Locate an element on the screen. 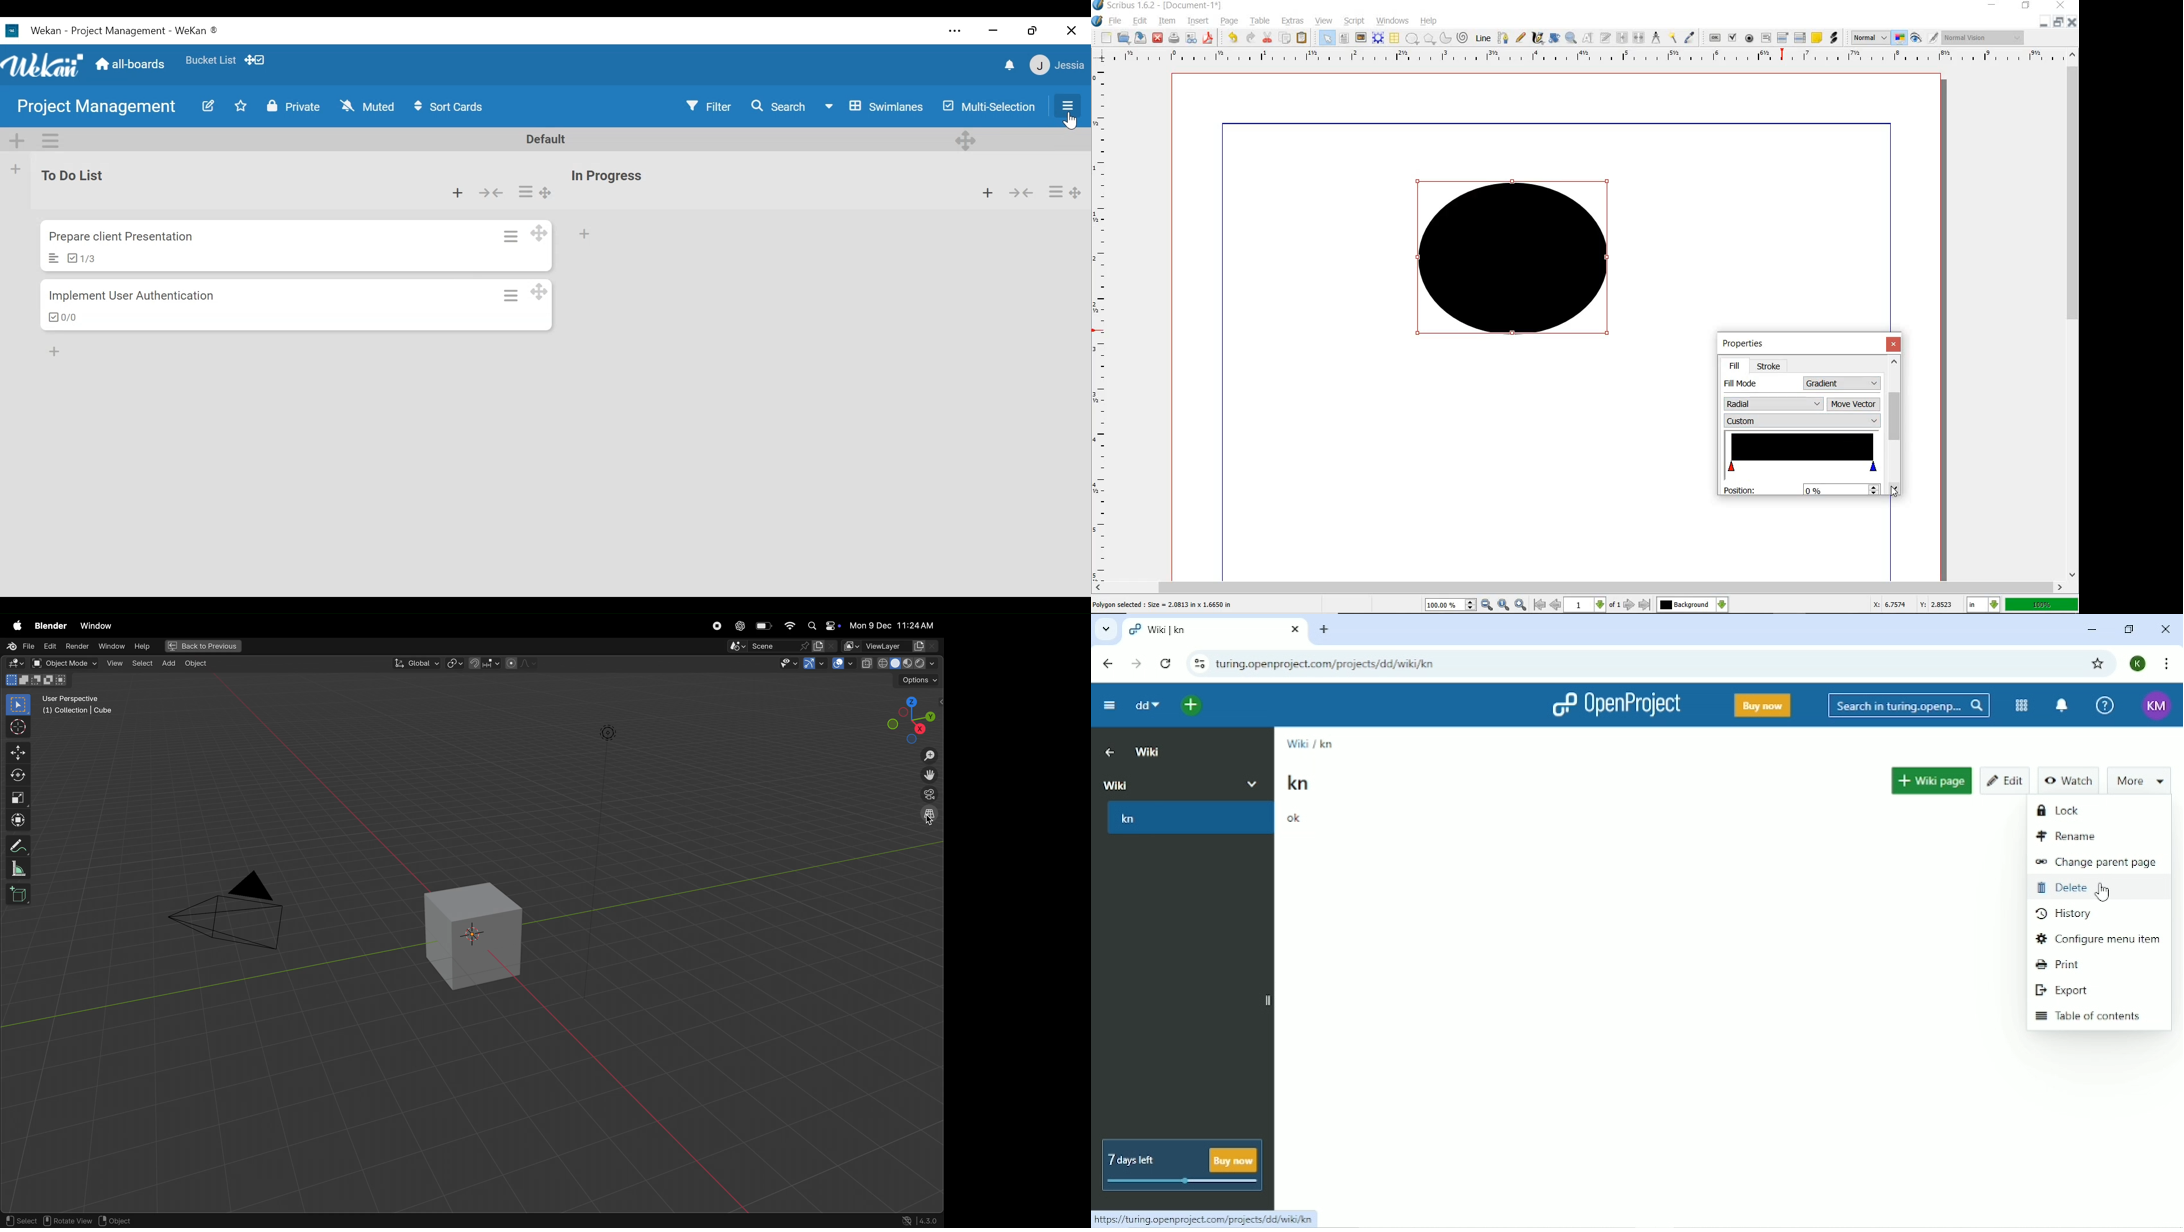 The image size is (2184, 1232). History is located at coordinates (2064, 914).